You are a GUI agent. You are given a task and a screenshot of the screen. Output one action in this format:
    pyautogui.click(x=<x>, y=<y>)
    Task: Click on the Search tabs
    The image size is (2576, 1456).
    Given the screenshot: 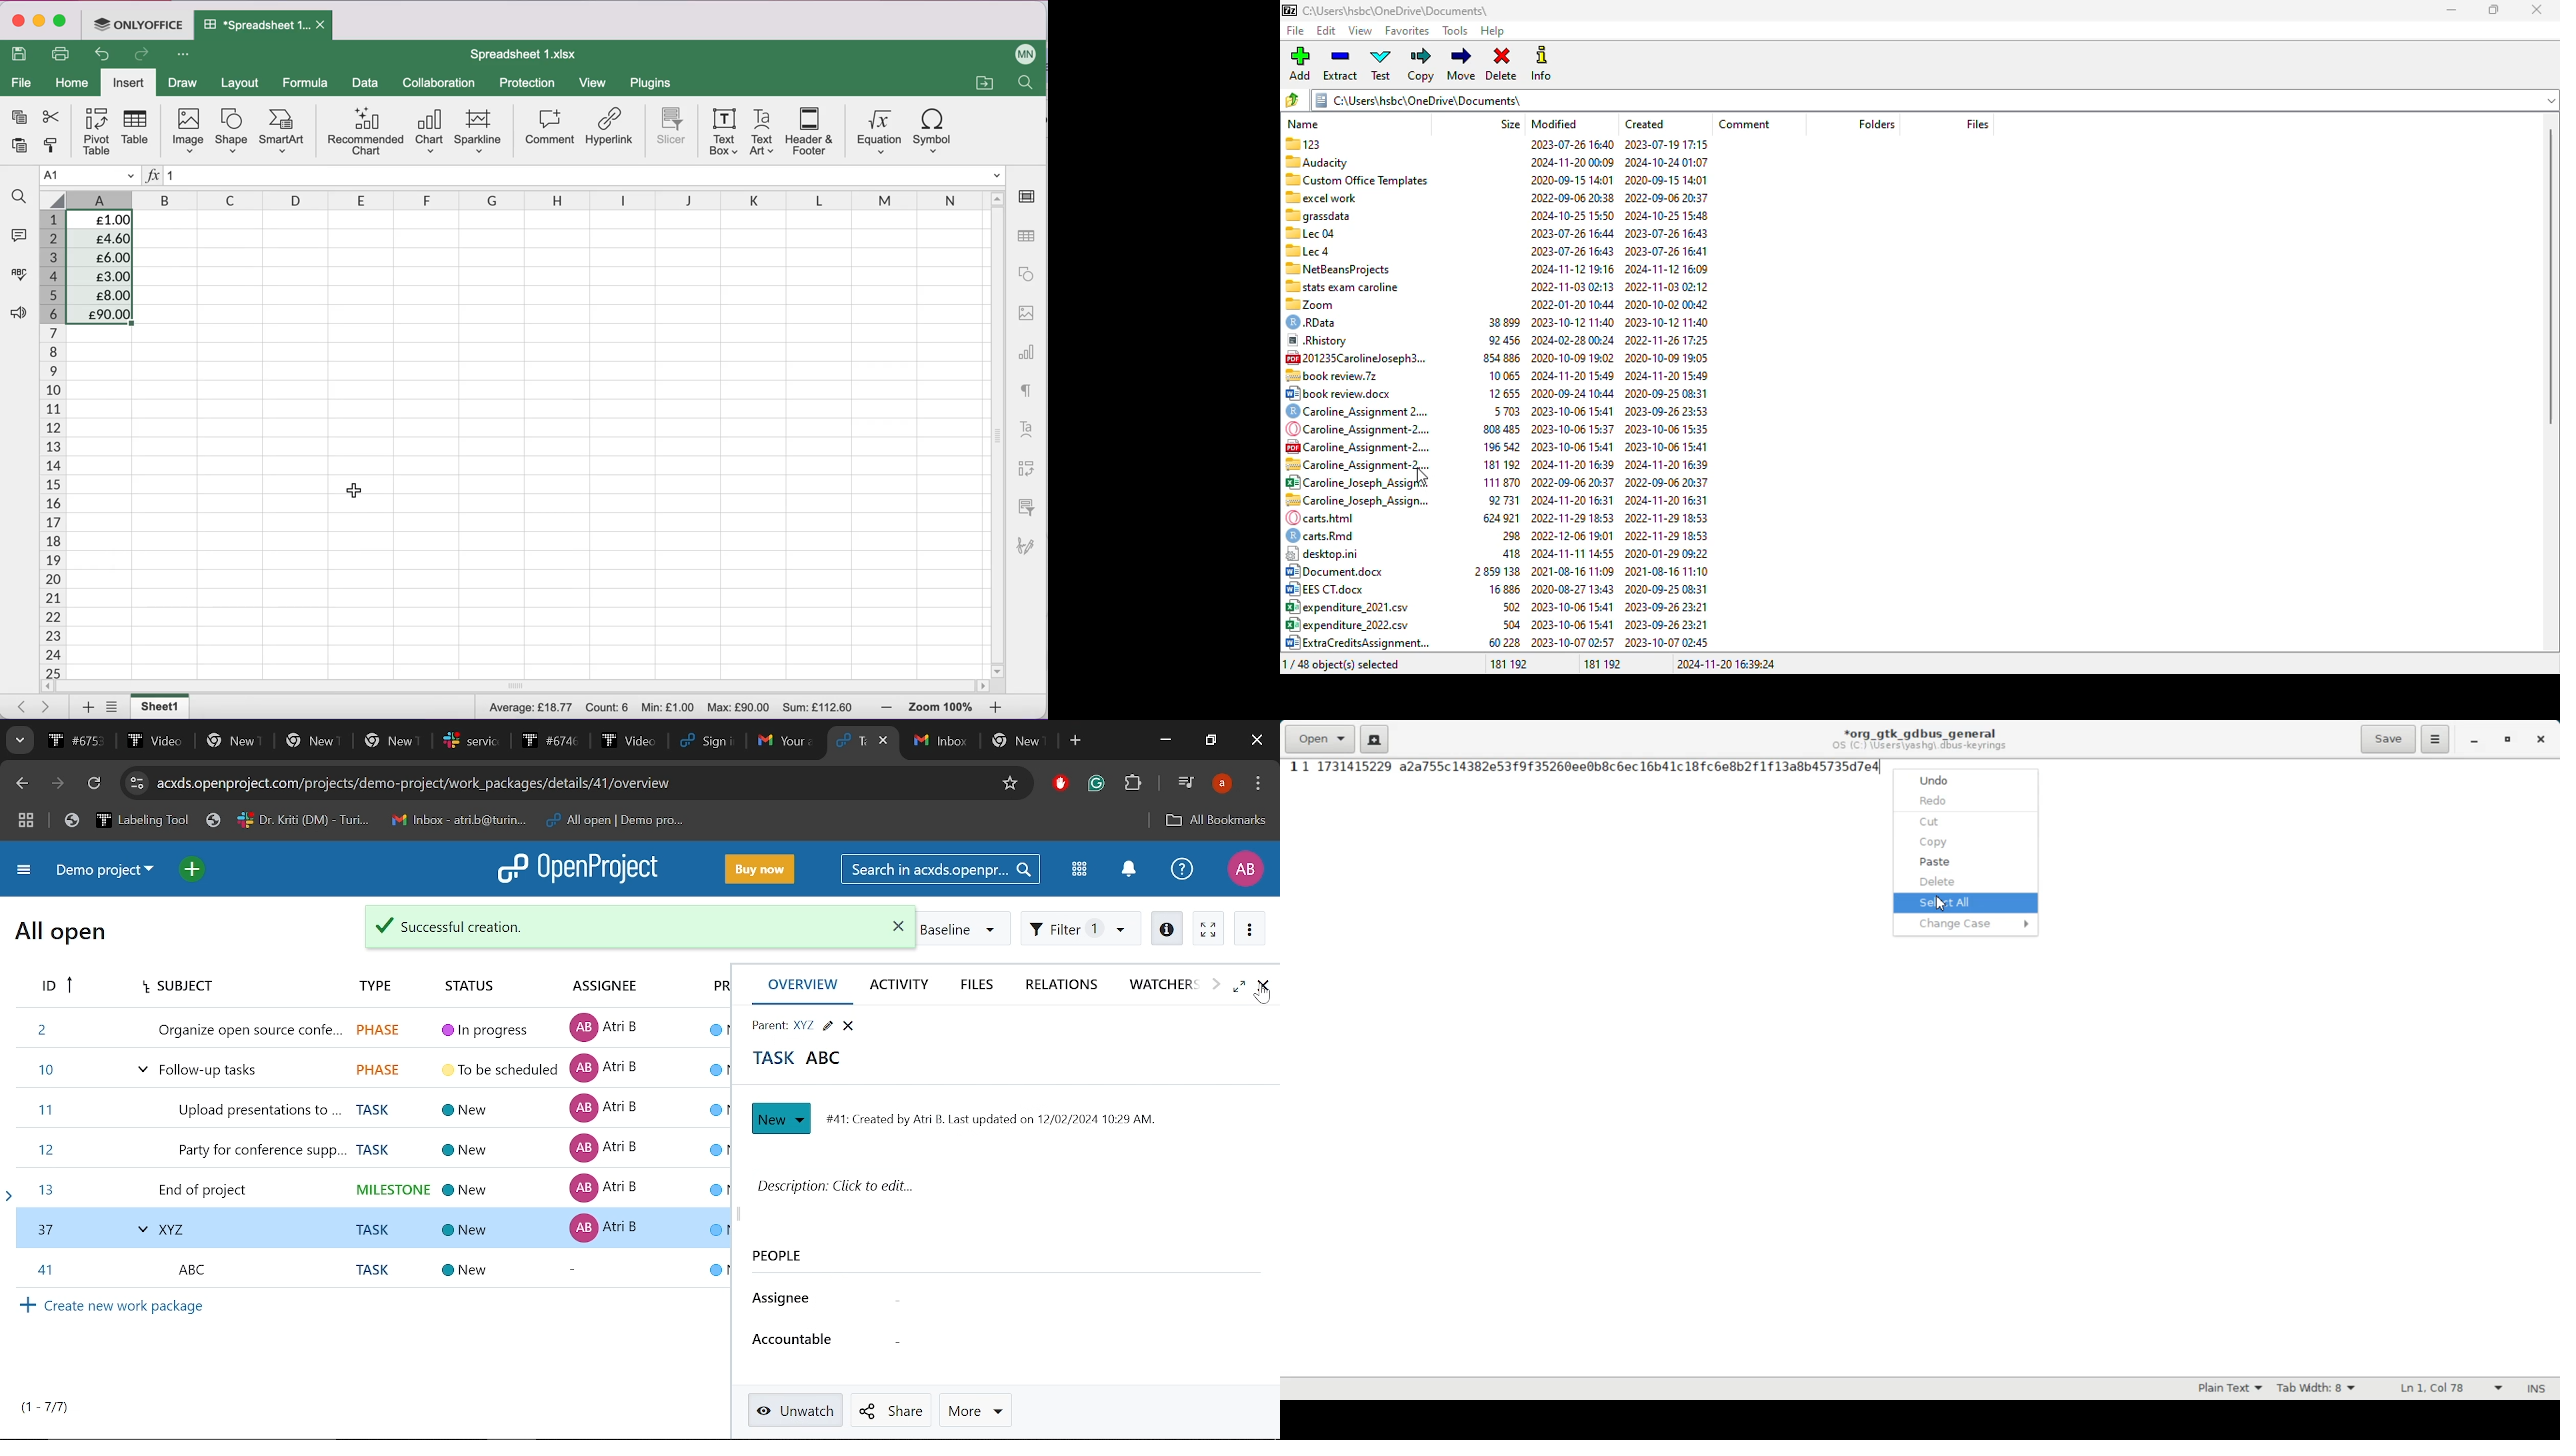 What is the action you would take?
    pyautogui.click(x=18, y=740)
    